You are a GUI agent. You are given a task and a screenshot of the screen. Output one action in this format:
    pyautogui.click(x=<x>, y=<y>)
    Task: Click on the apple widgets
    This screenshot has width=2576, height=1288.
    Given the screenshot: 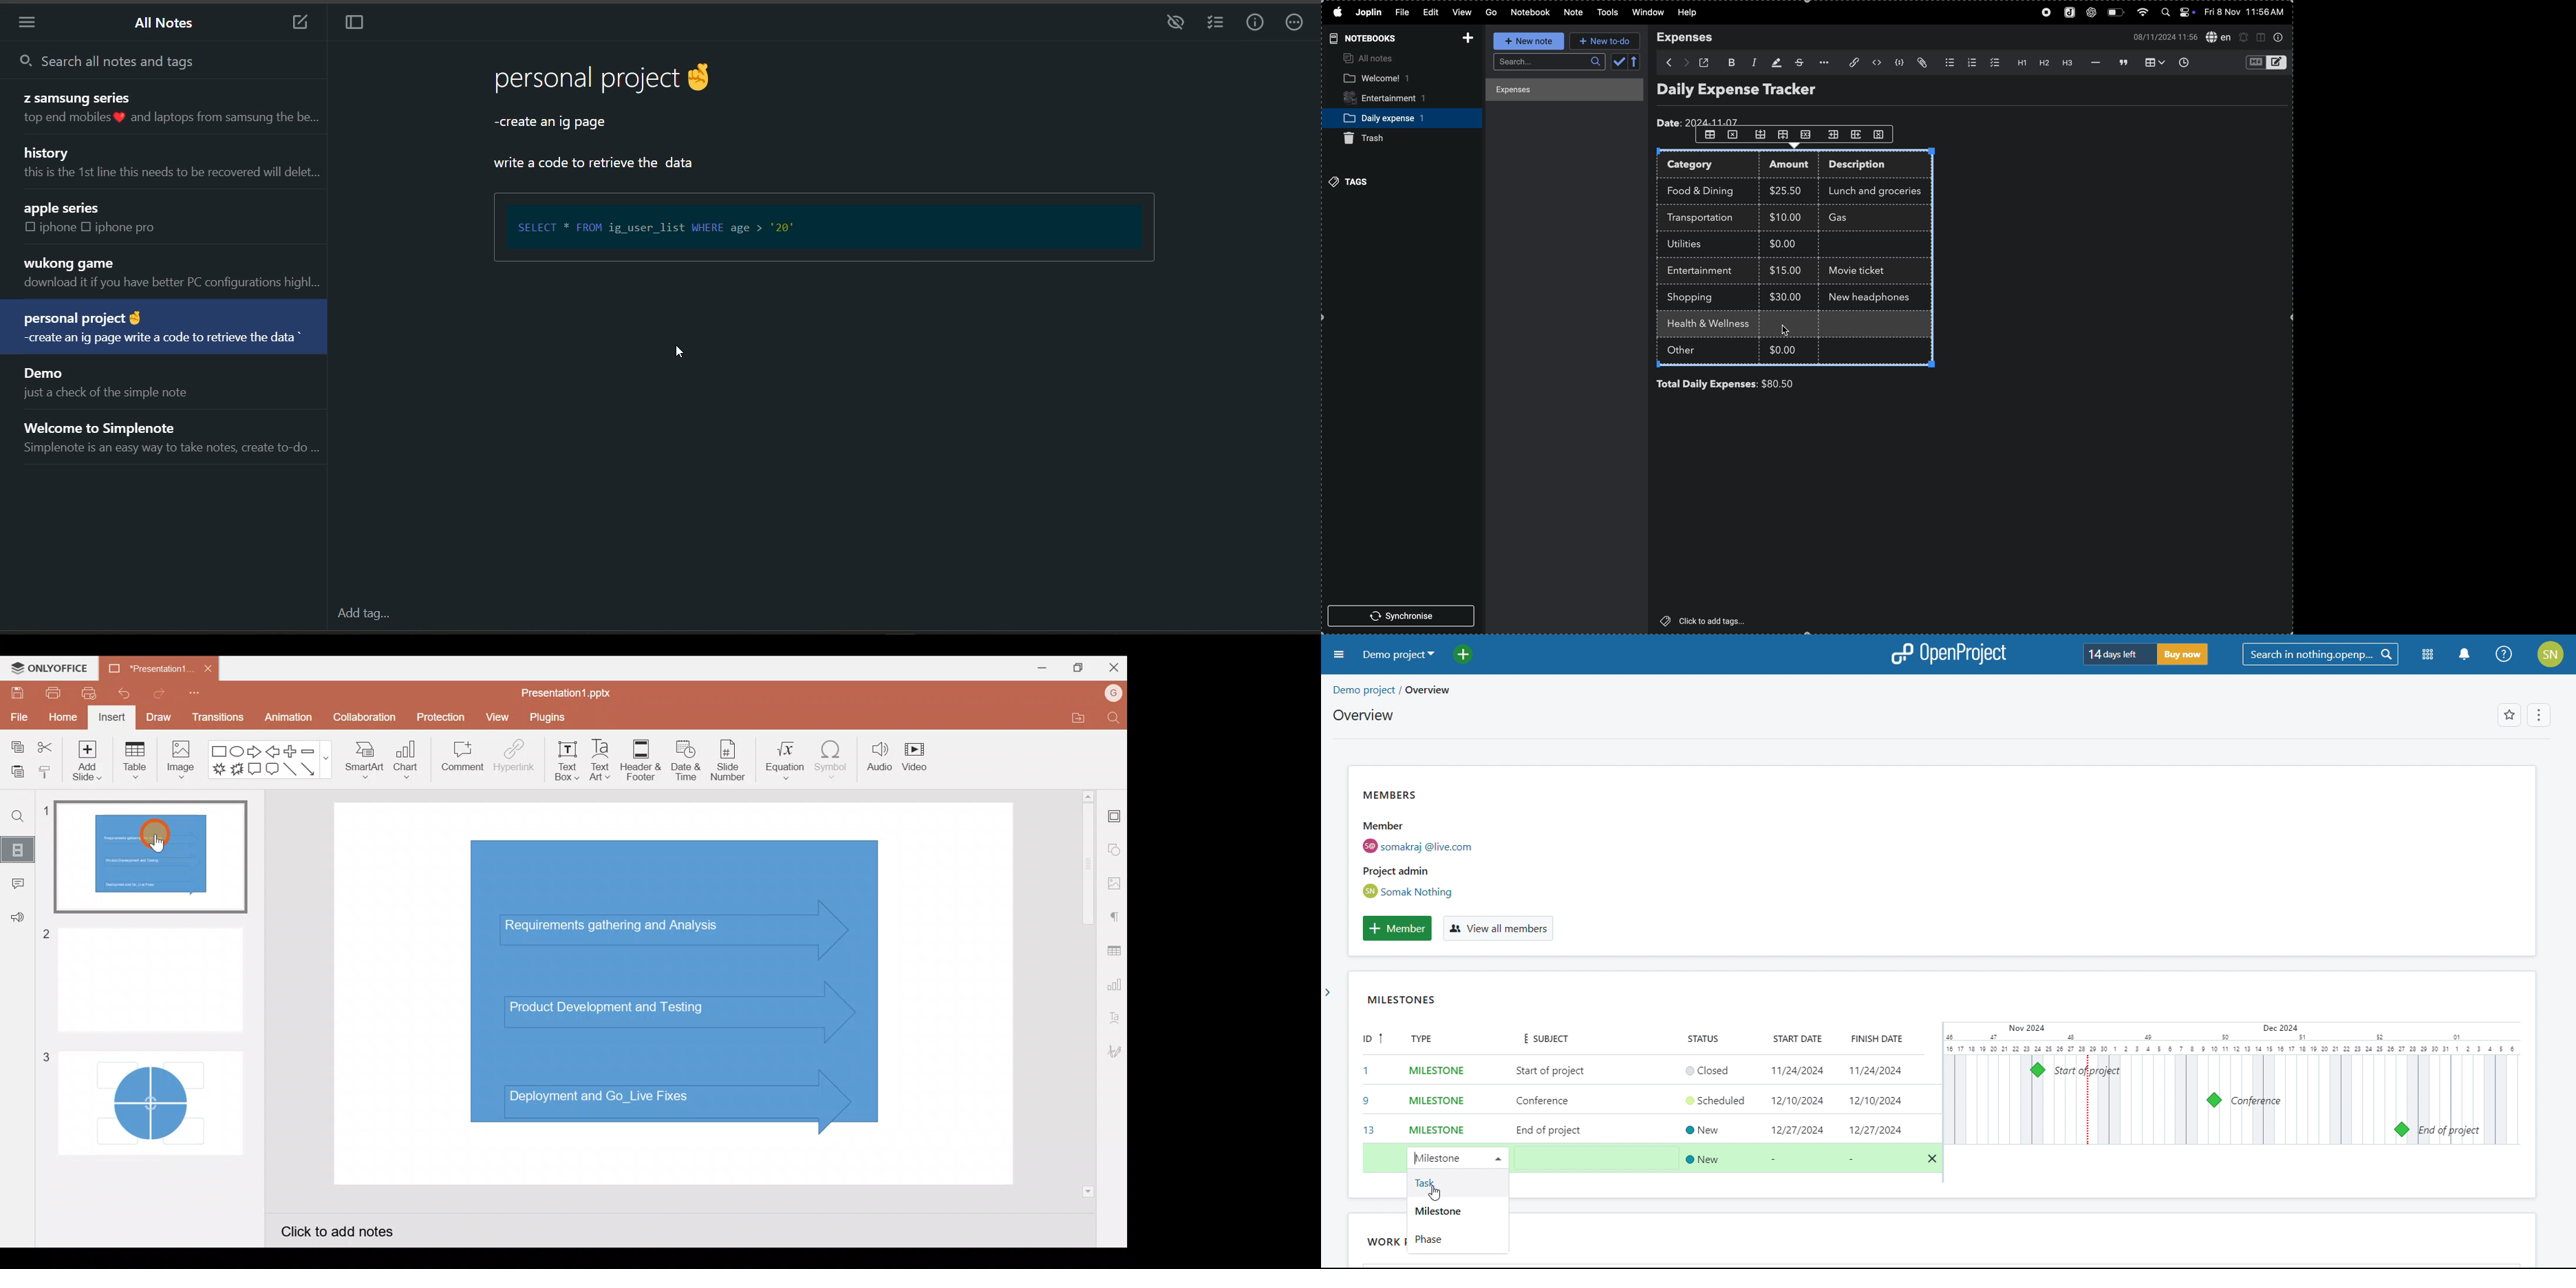 What is the action you would take?
    pyautogui.click(x=2178, y=13)
    